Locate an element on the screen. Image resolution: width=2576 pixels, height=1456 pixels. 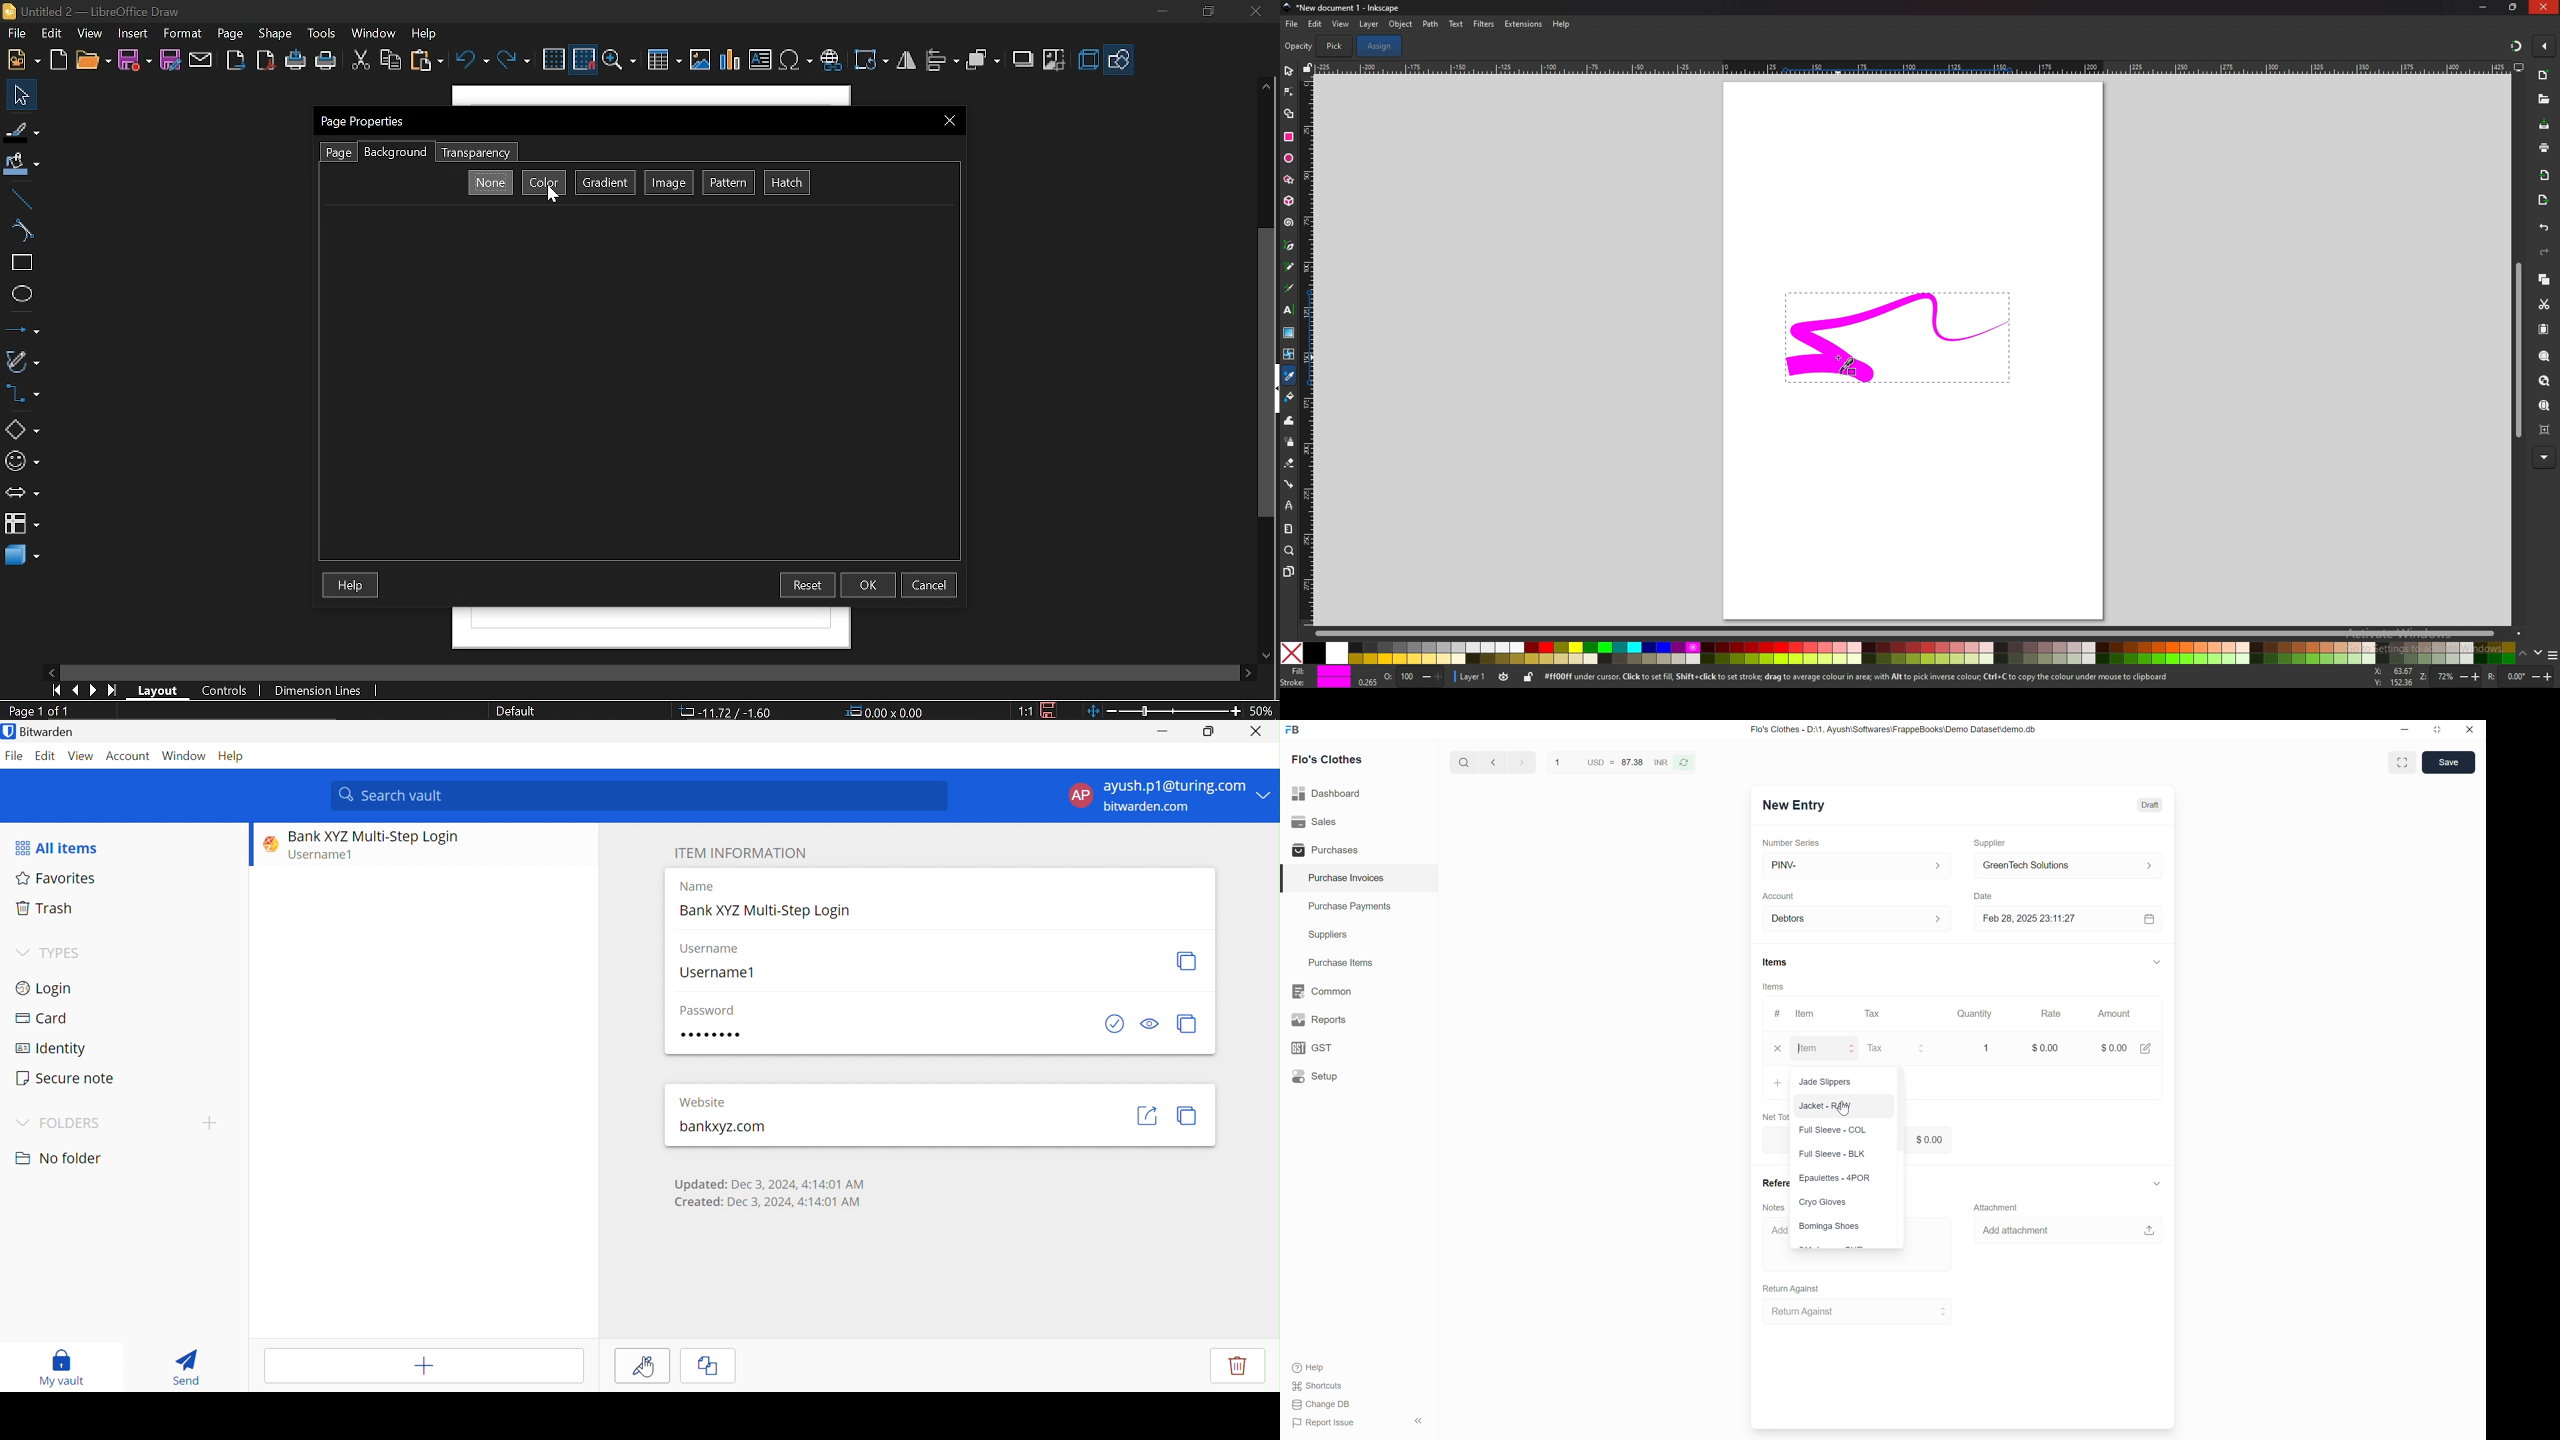
Shortcuts is located at coordinates (1318, 1386).